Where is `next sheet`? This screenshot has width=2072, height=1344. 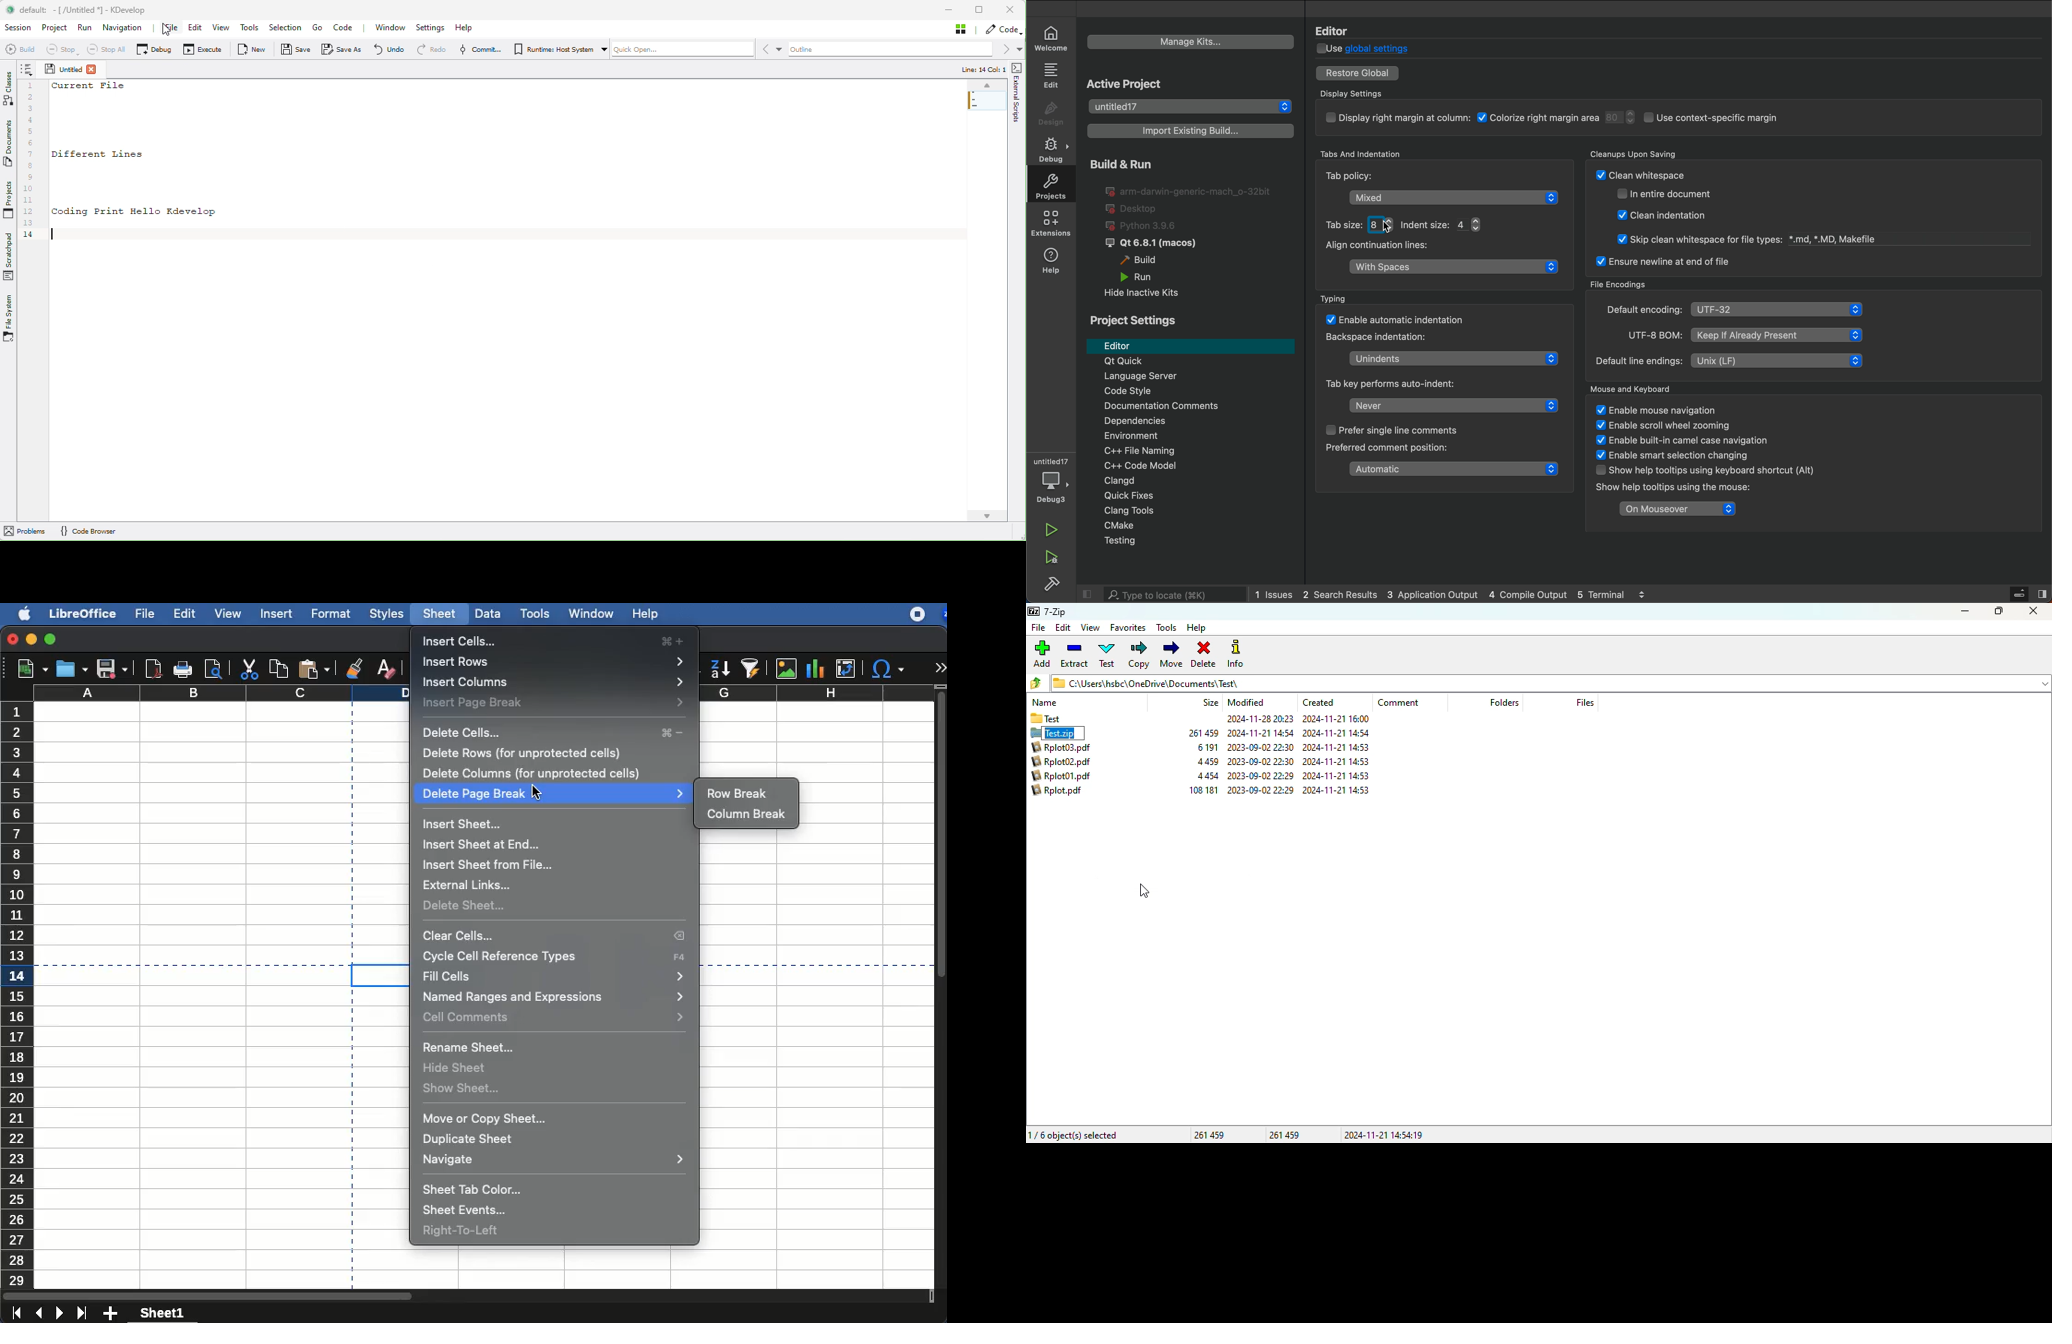 next sheet is located at coordinates (61, 1314).